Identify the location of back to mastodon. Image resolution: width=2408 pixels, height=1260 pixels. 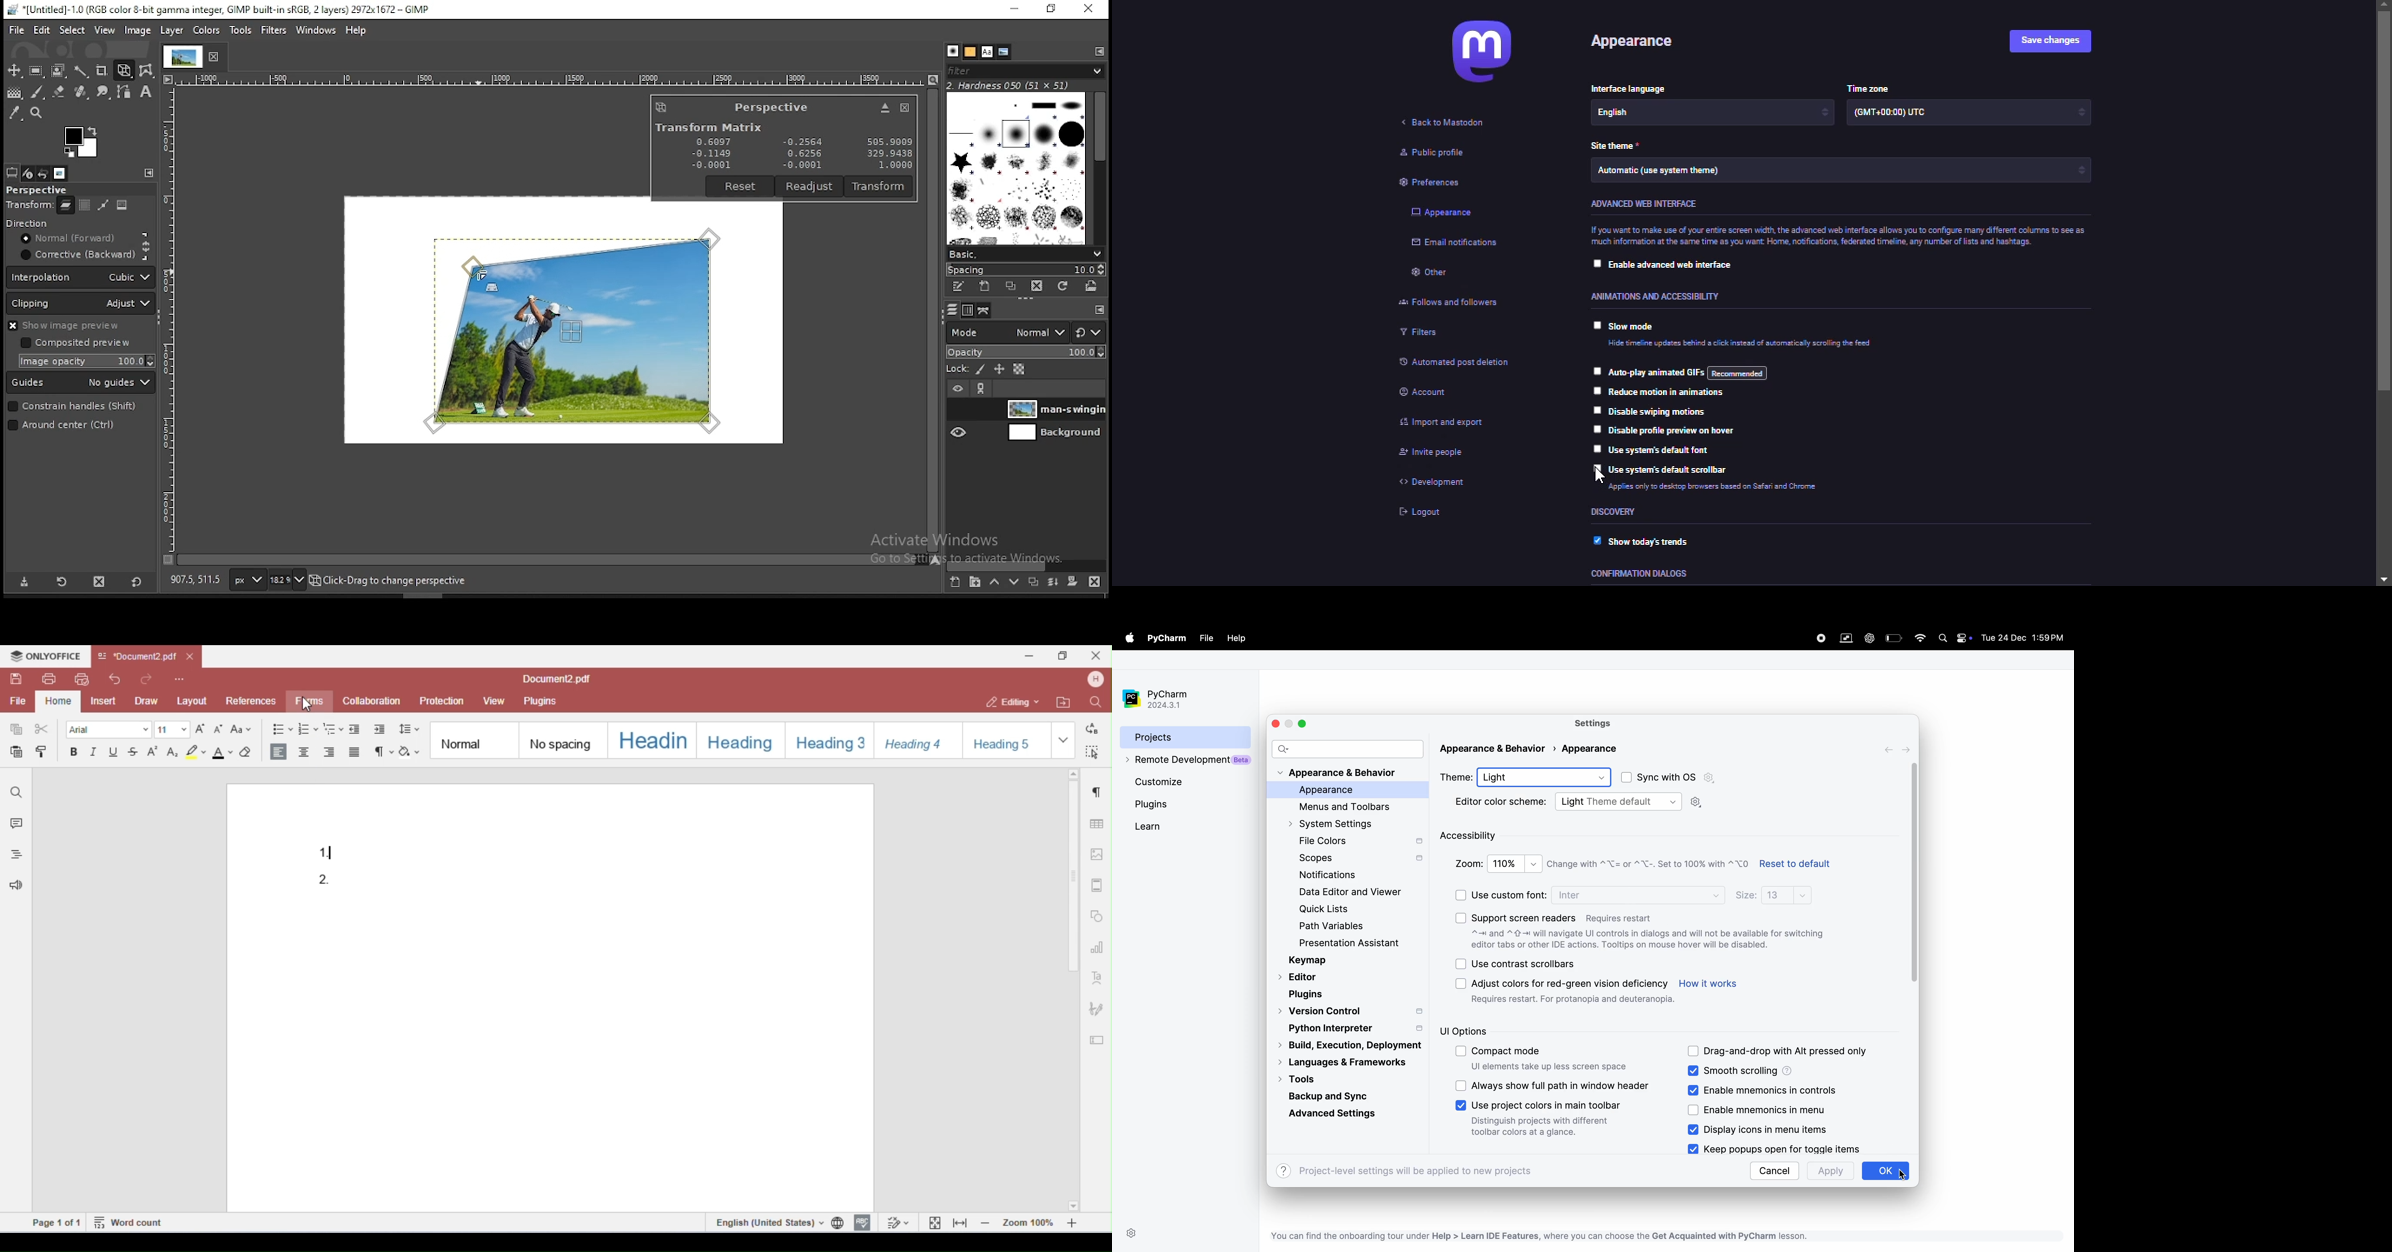
(1445, 125).